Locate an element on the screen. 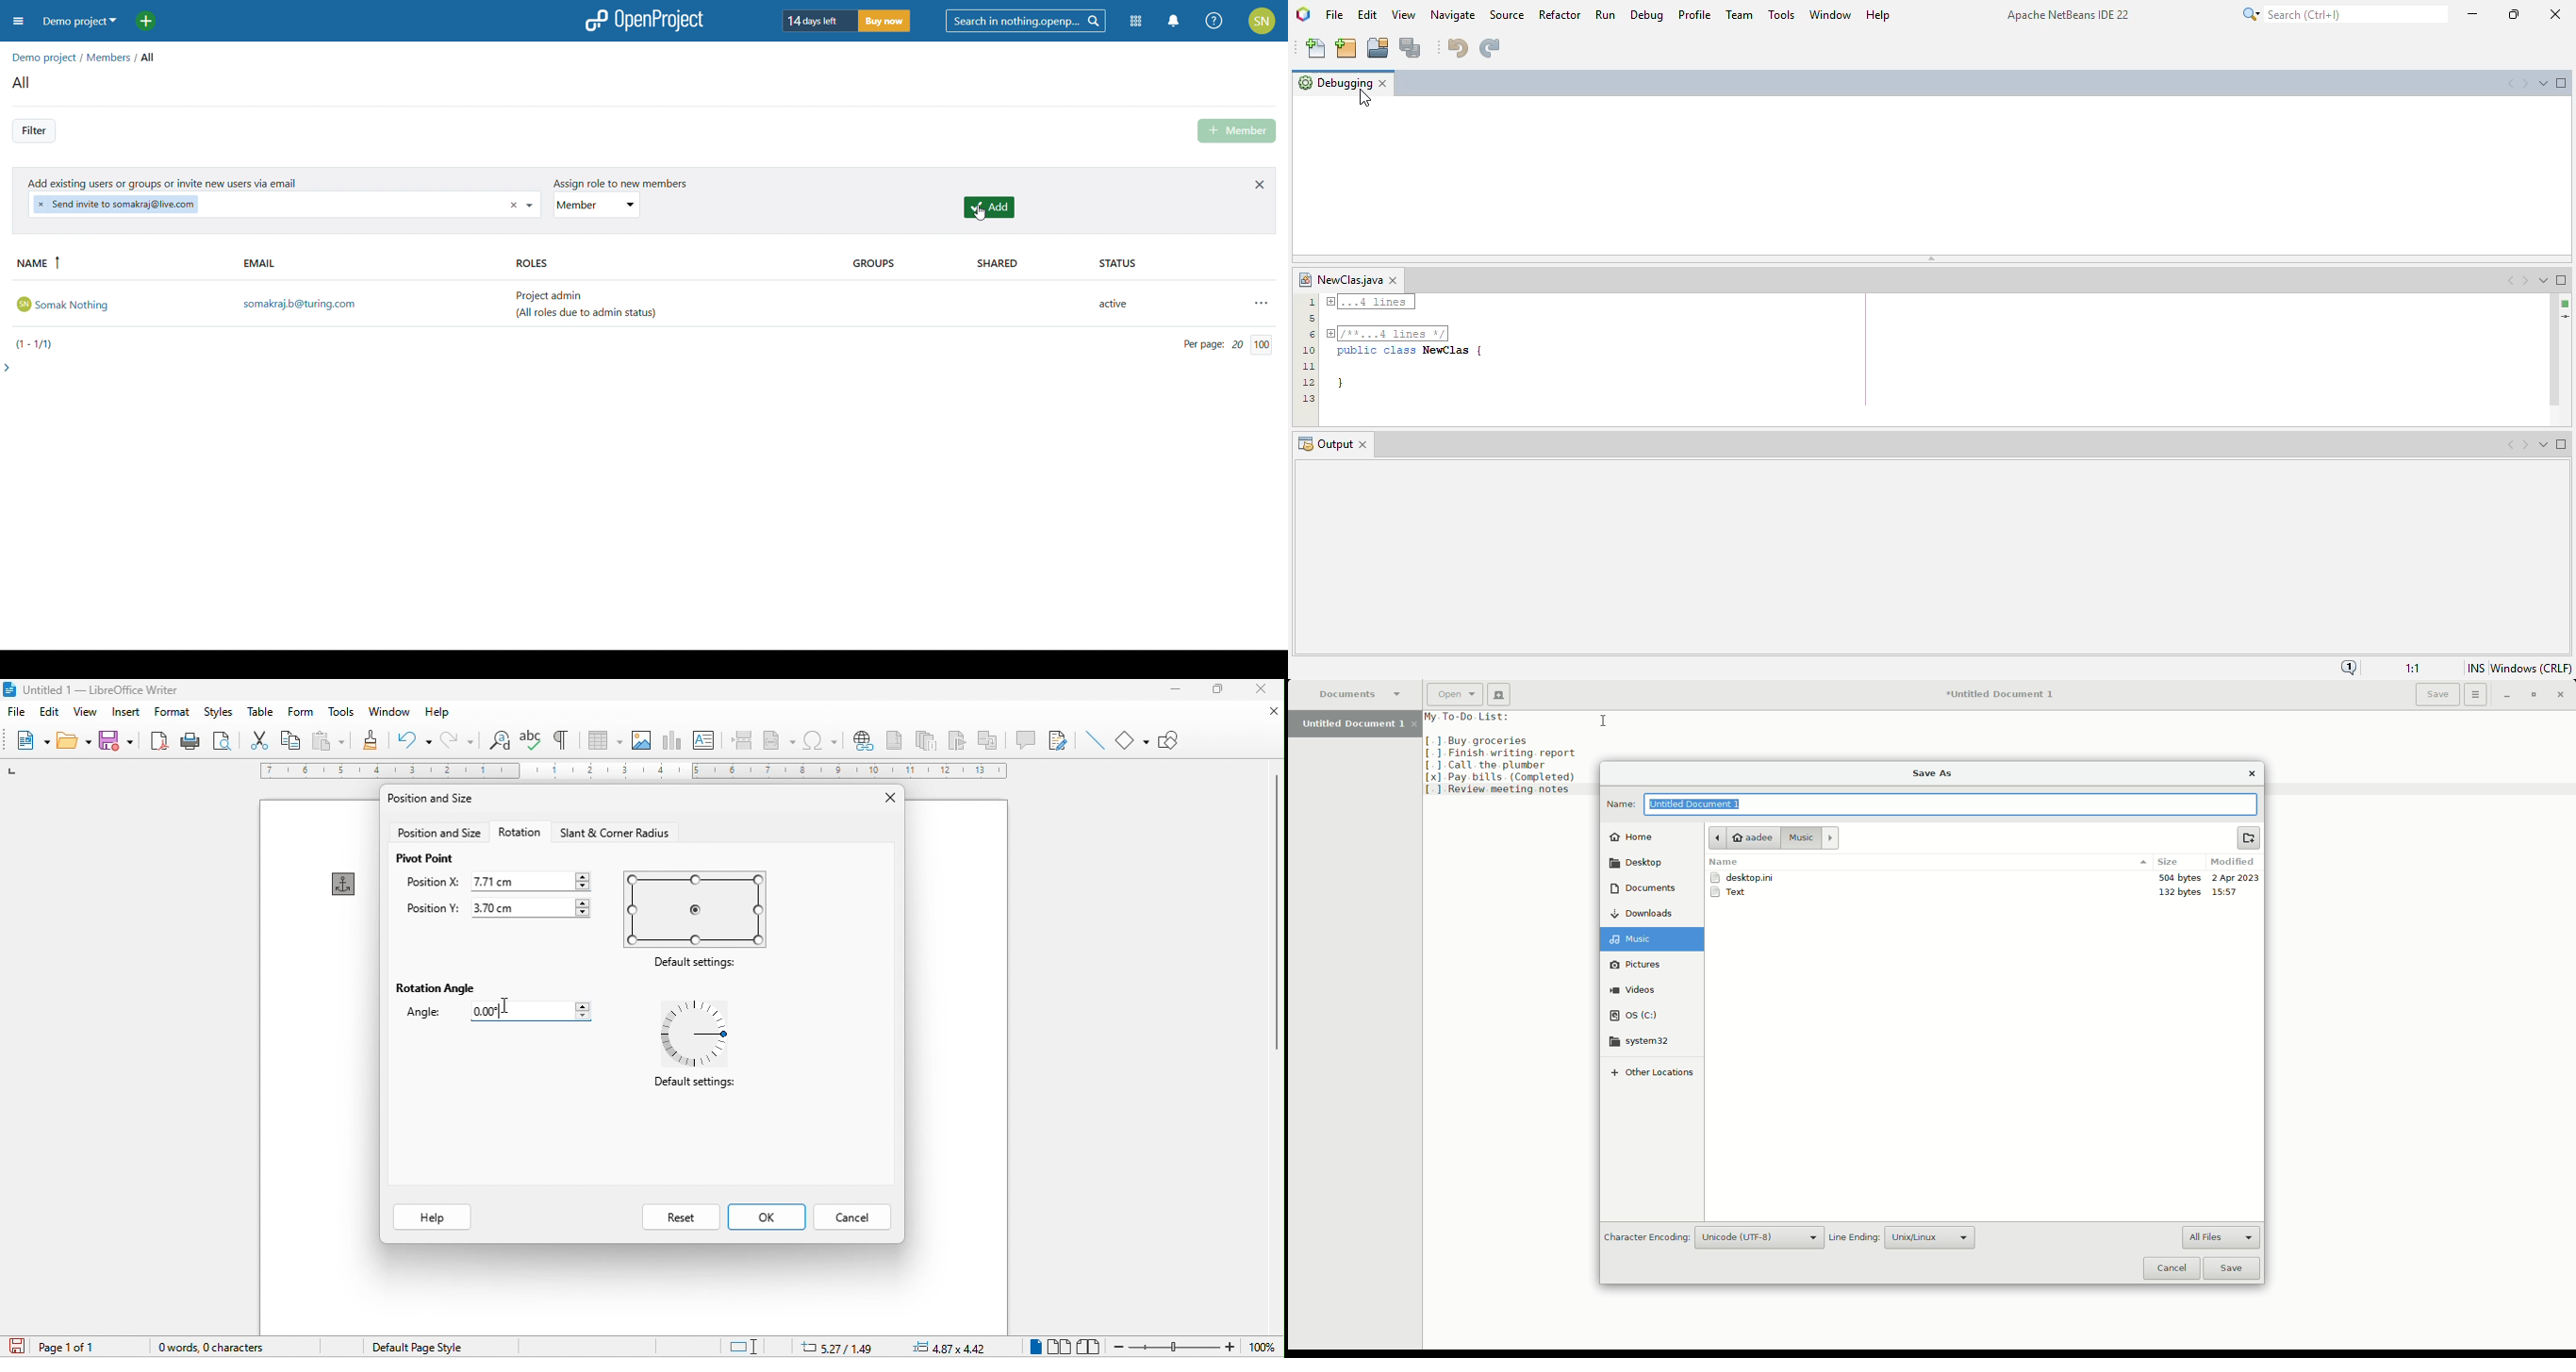 This screenshot has height=1372, width=2576. insert mode is located at coordinates (2475, 668).